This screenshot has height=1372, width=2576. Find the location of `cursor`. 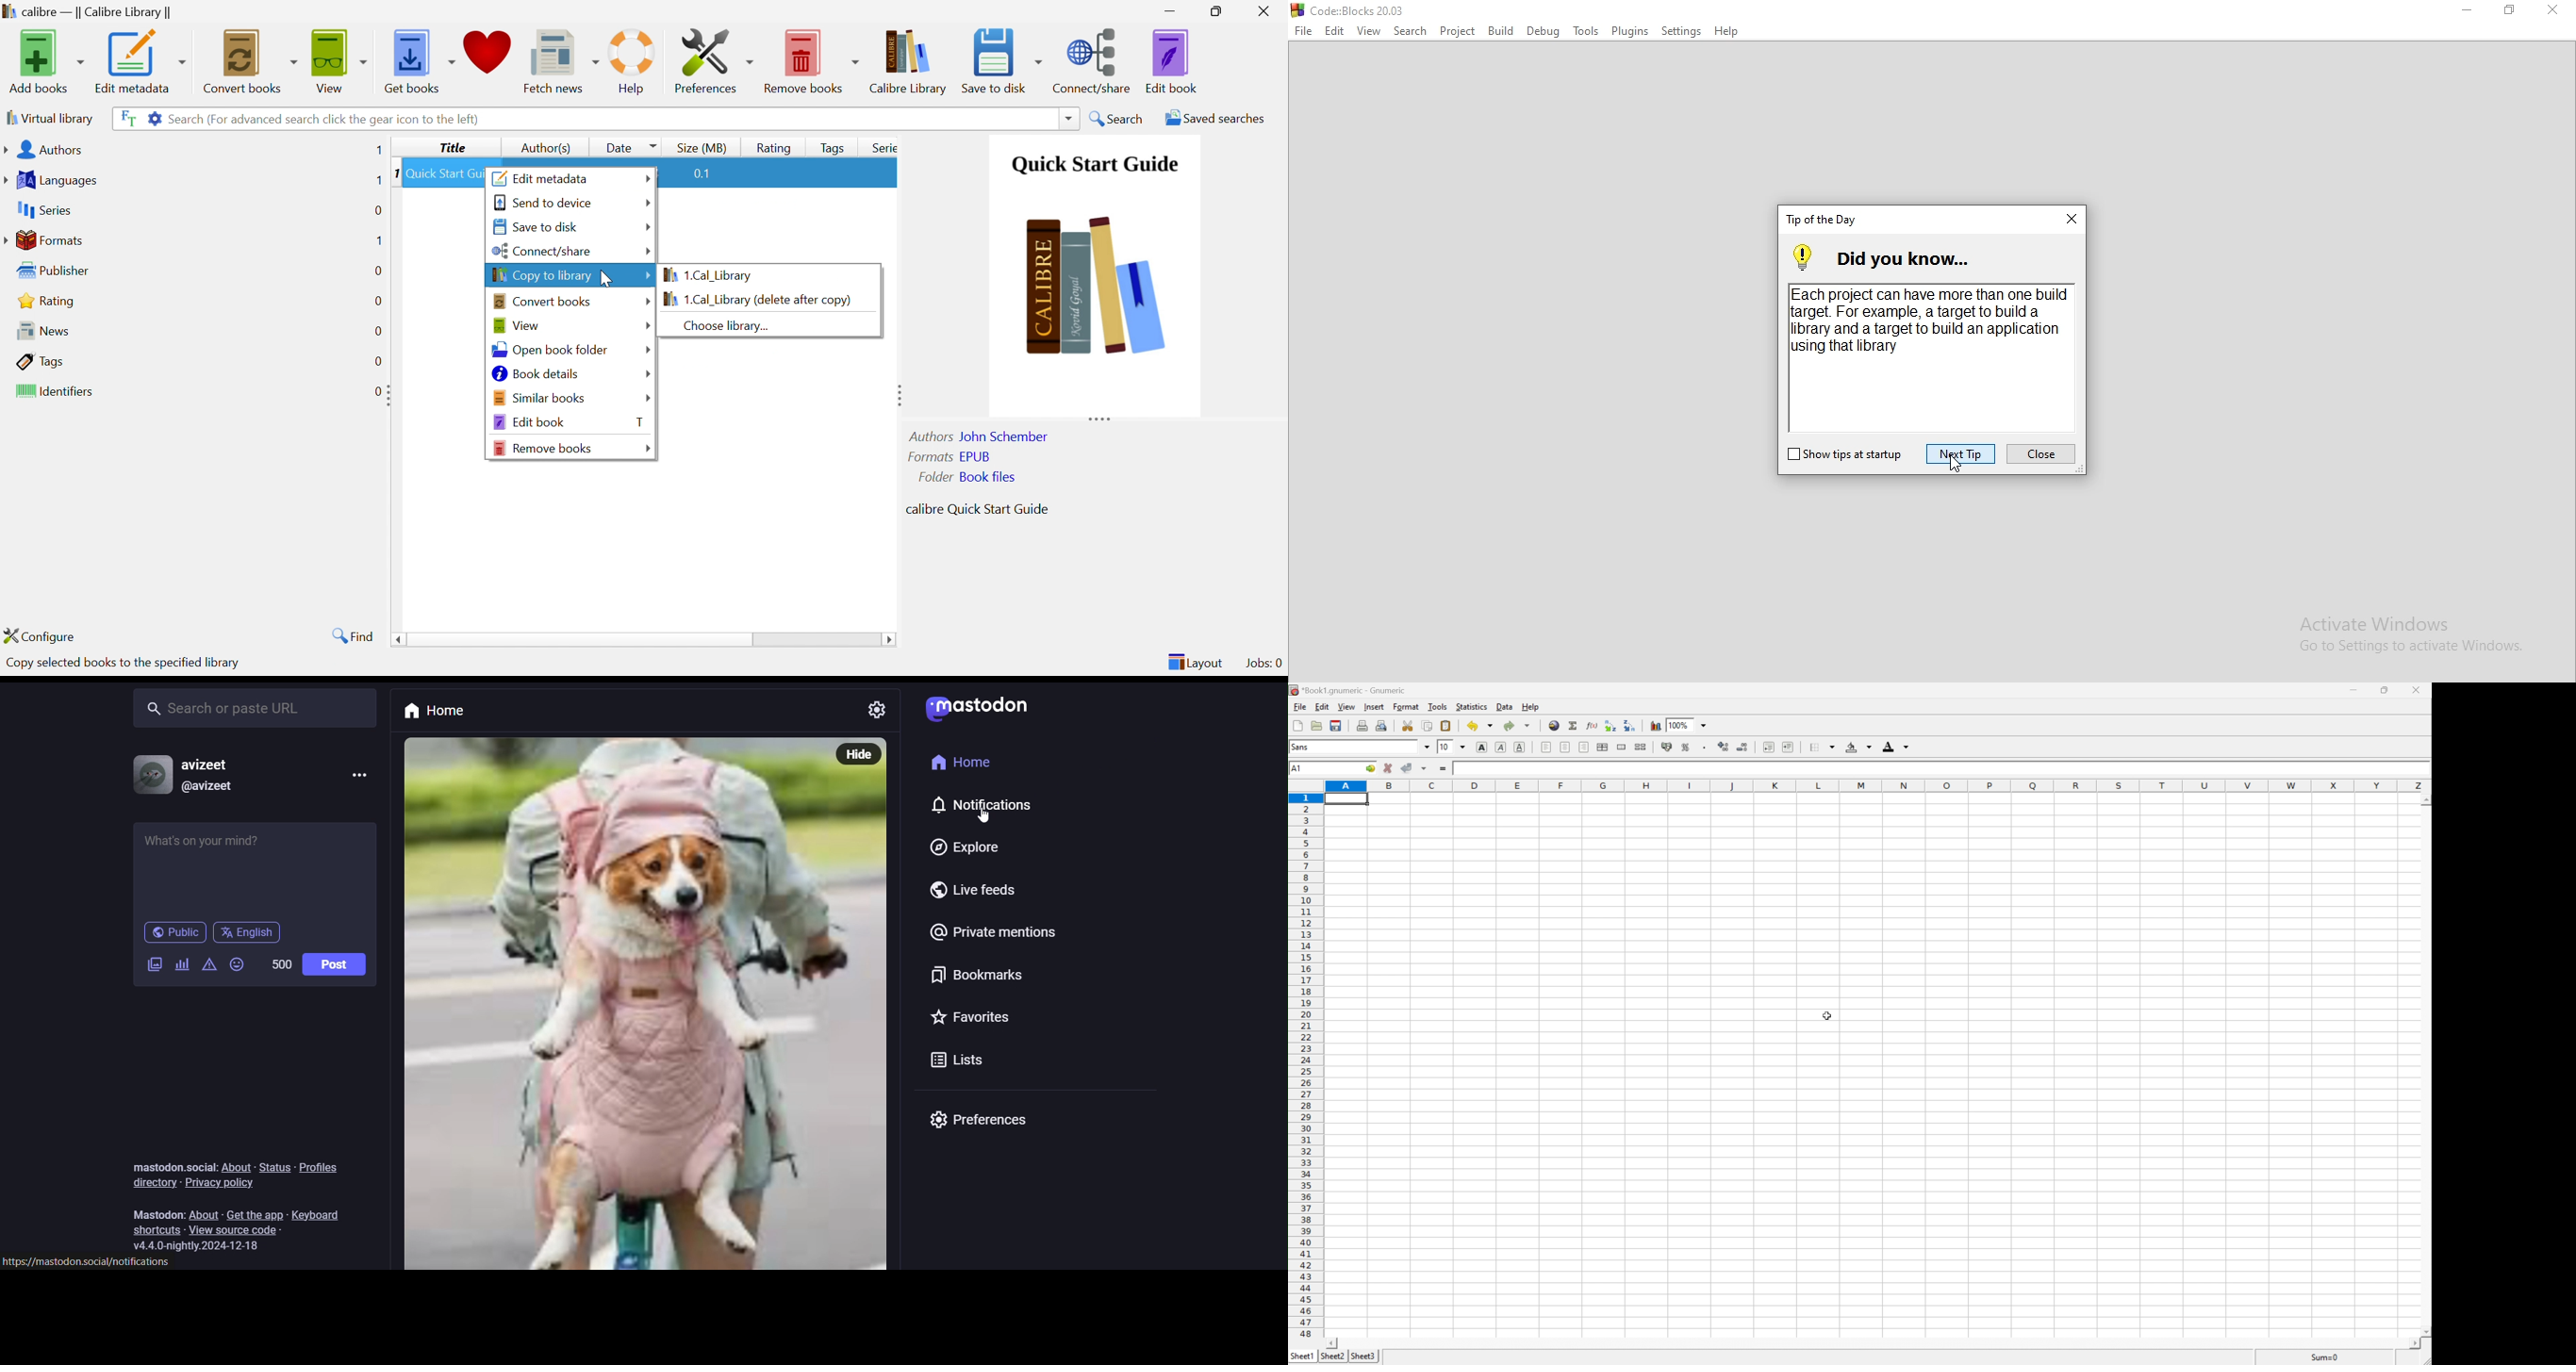

cursor is located at coordinates (982, 821).